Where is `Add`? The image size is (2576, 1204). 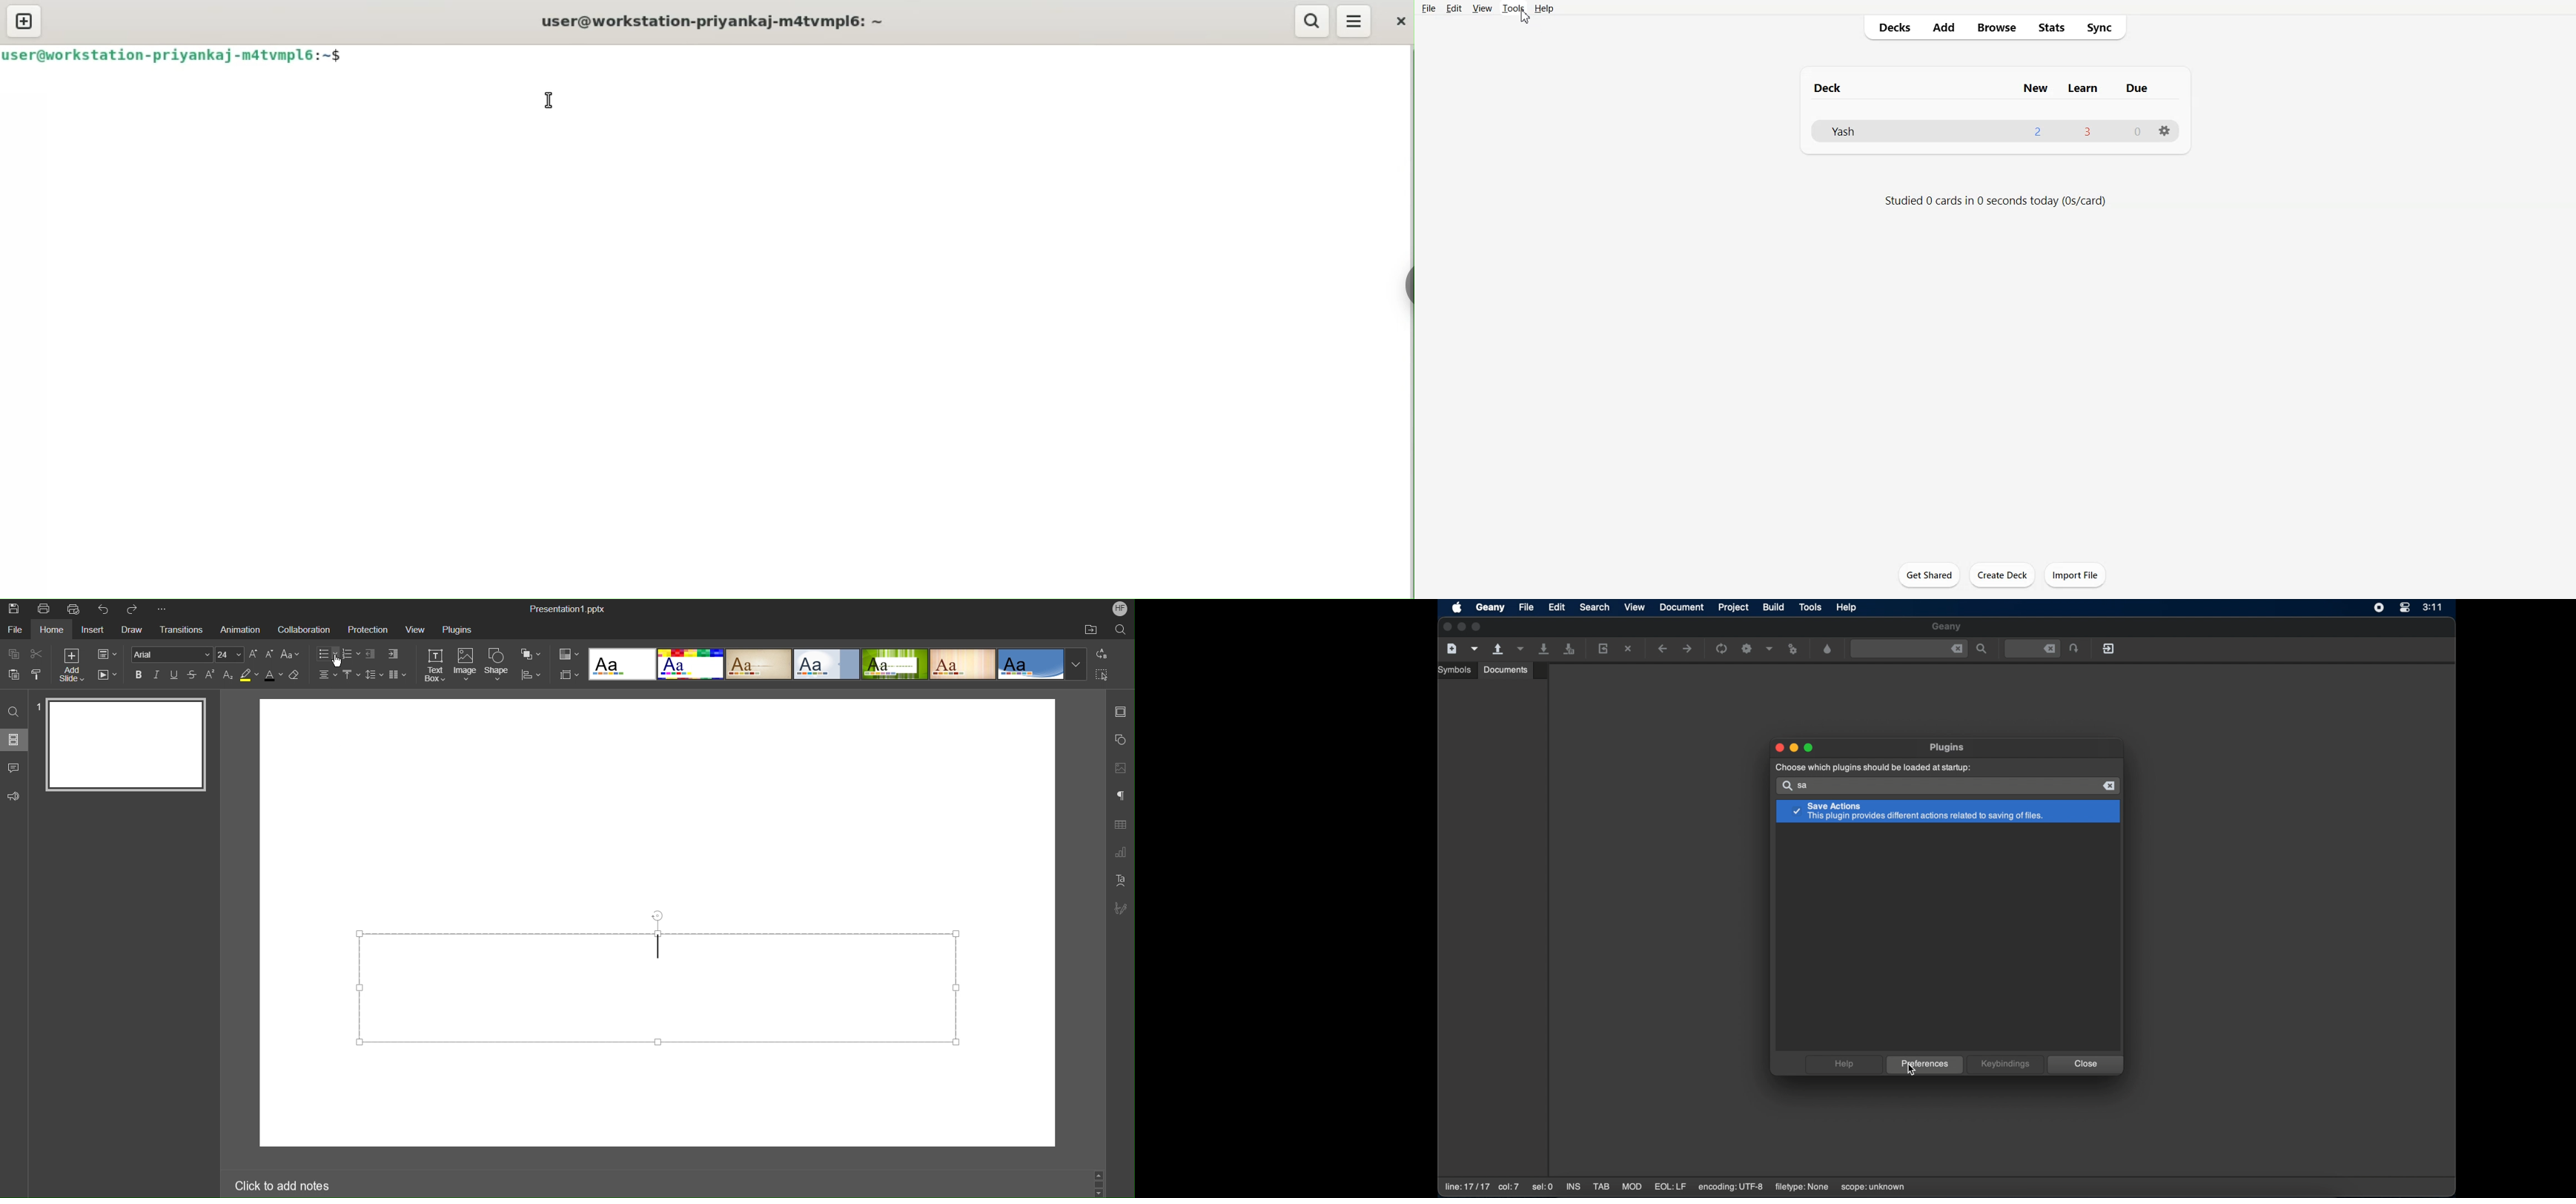 Add is located at coordinates (1944, 27).